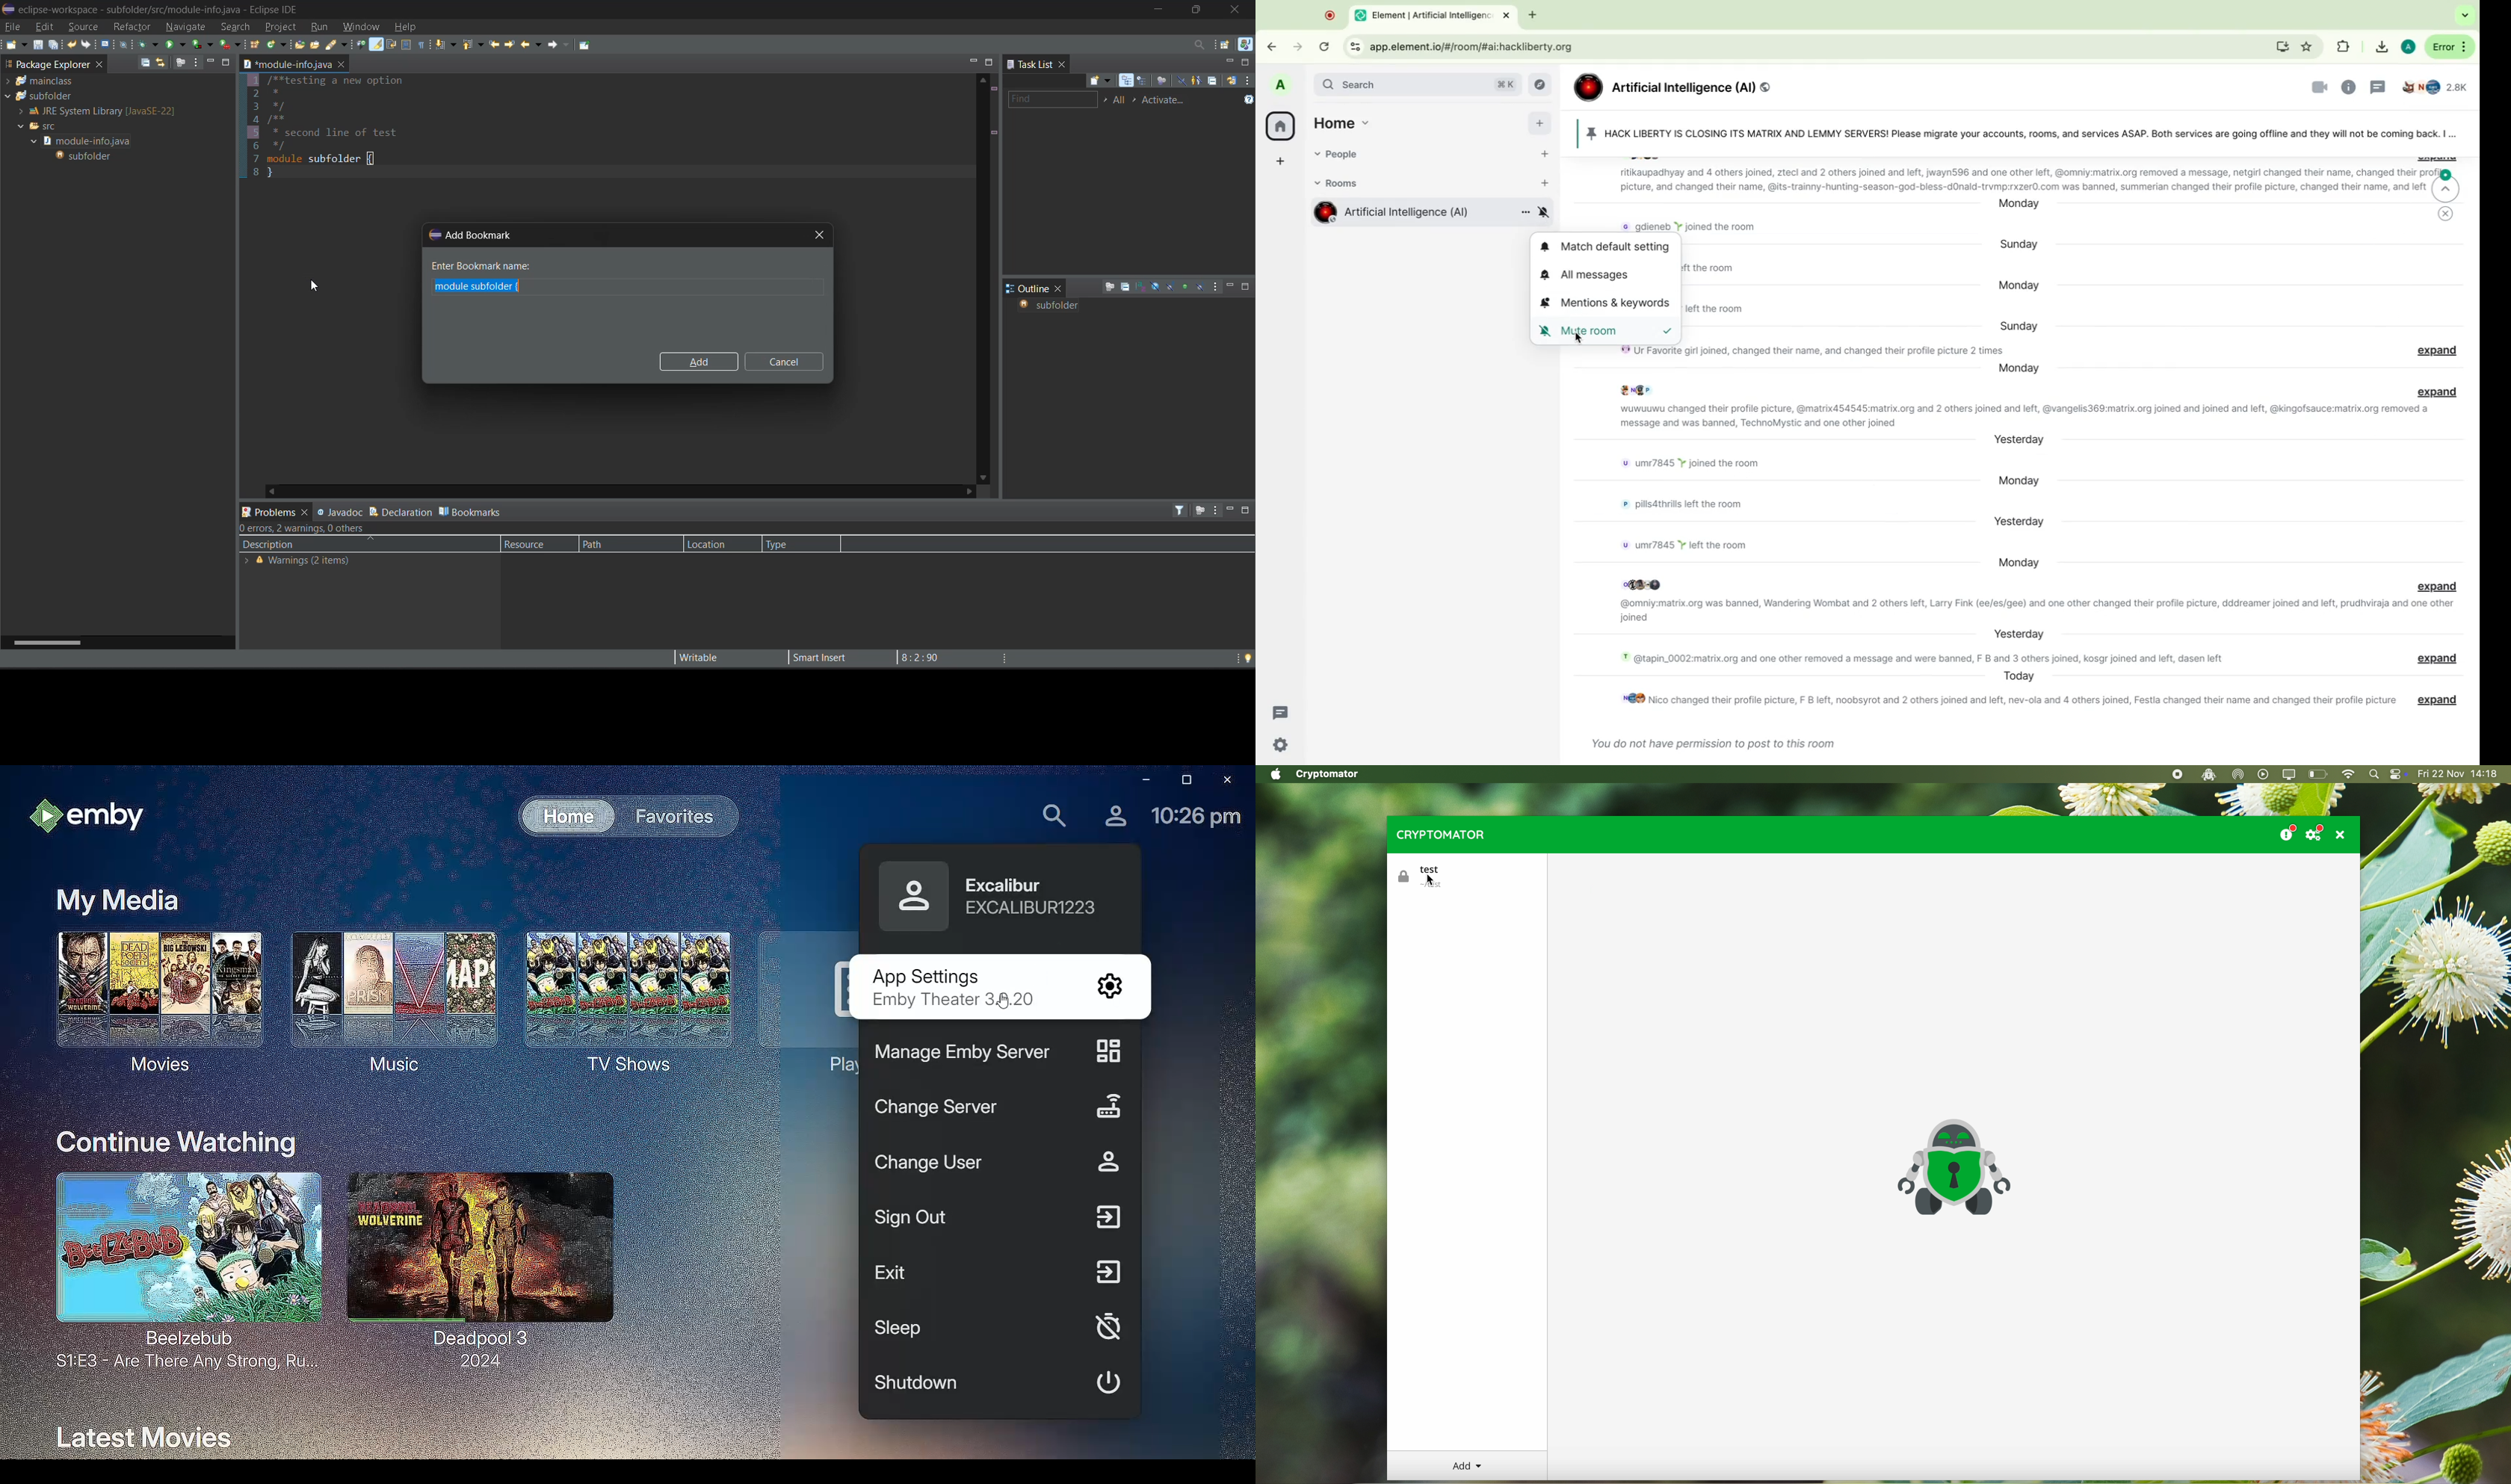 This screenshot has width=2520, height=1484. What do you see at coordinates (2378, 45) in the screenshot?
I see `downloads` at bounding box center [2378, 45].